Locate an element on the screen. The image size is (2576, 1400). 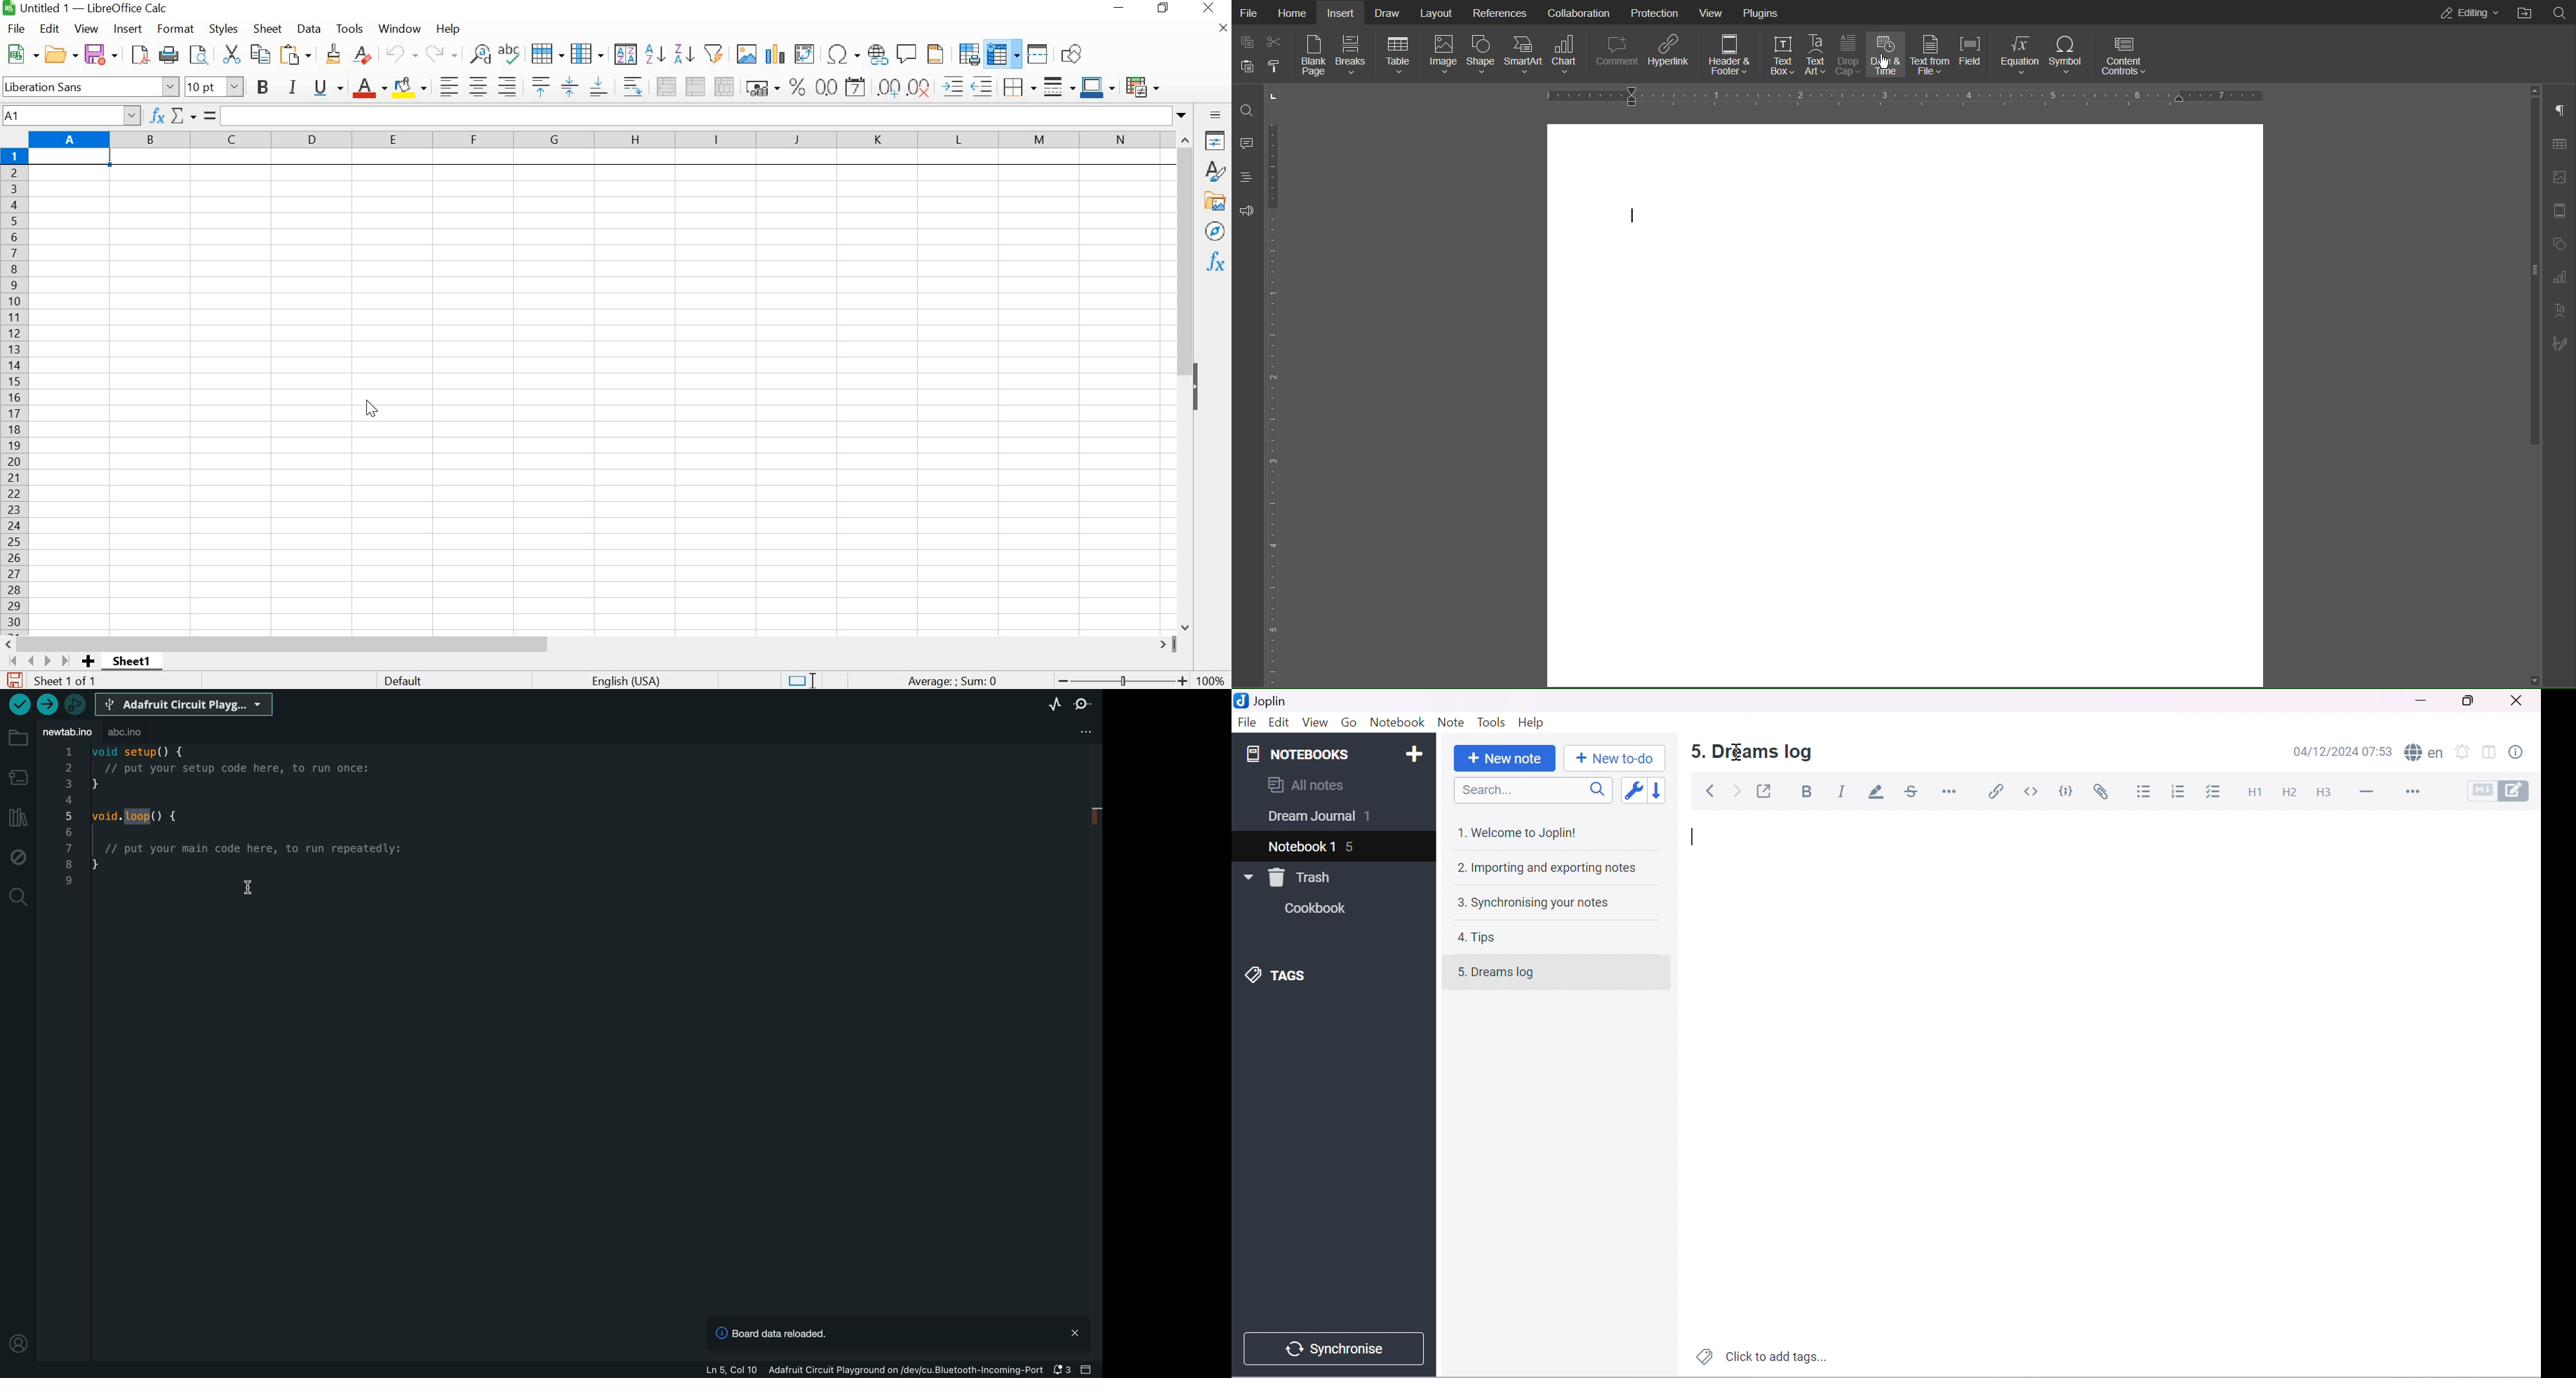
Minimize is located at coordinates (2419, 703).